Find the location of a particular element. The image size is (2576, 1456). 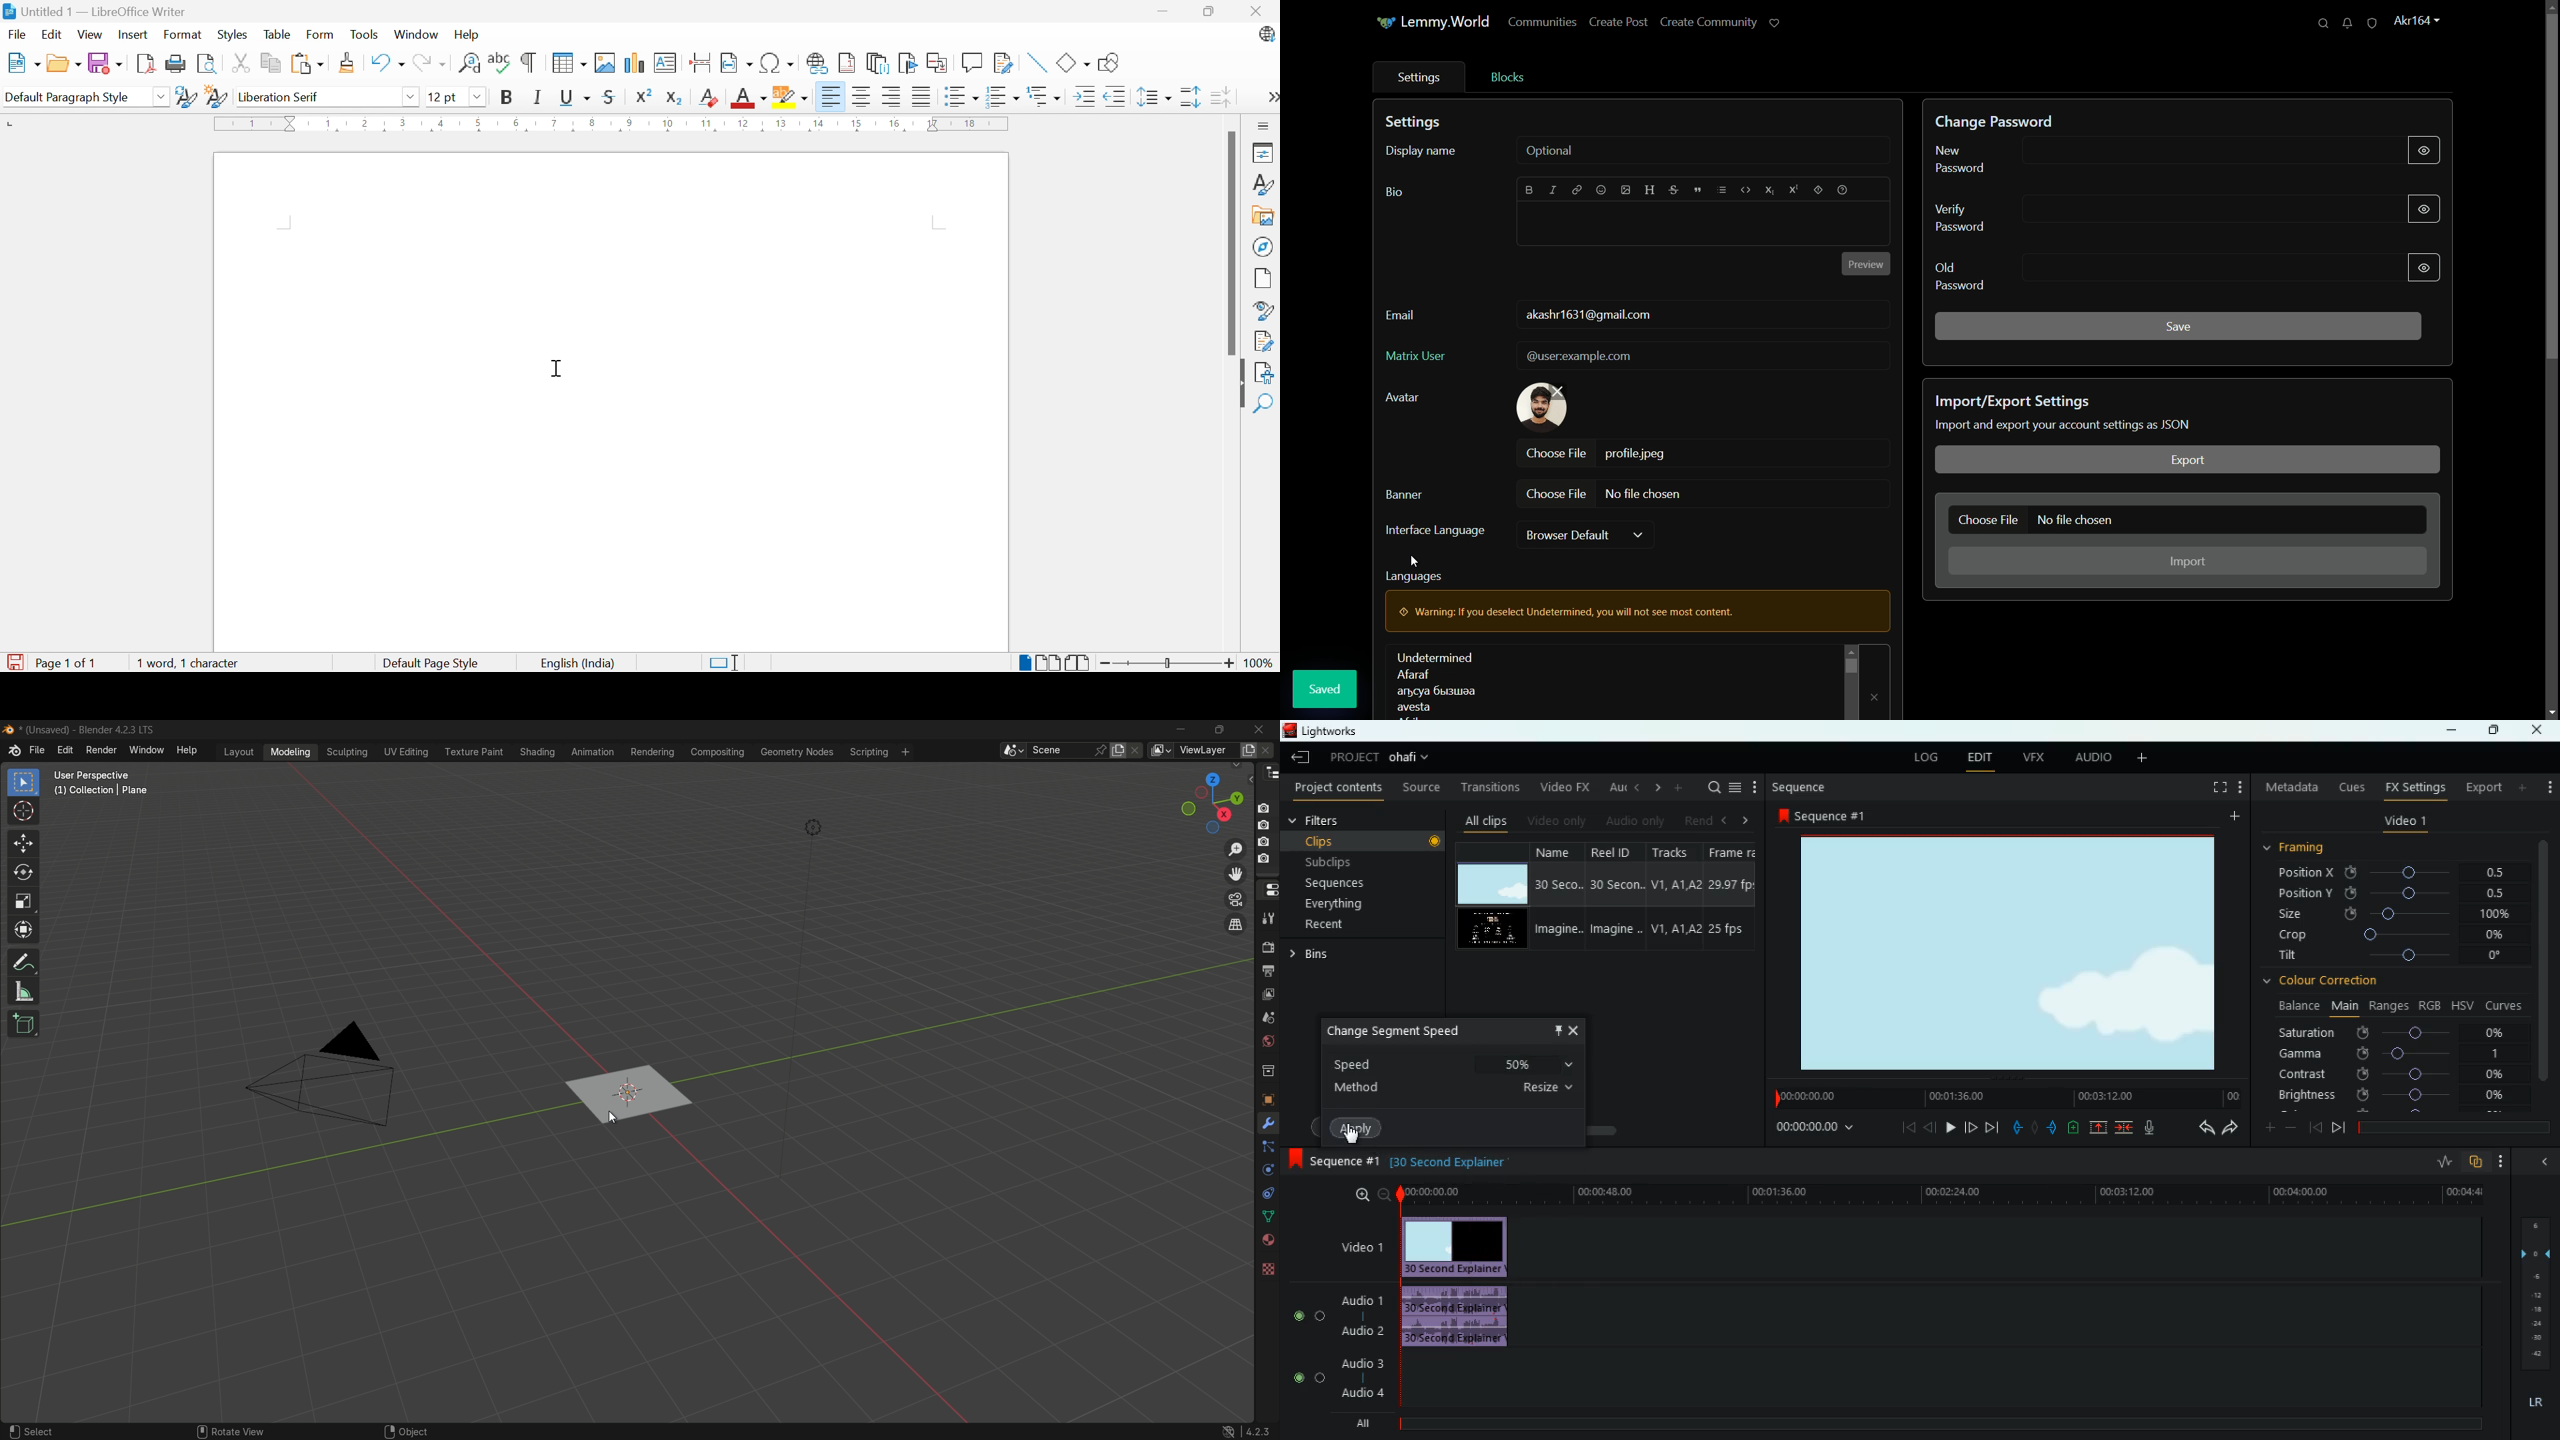

play is located at coordinates (1951, 1127).